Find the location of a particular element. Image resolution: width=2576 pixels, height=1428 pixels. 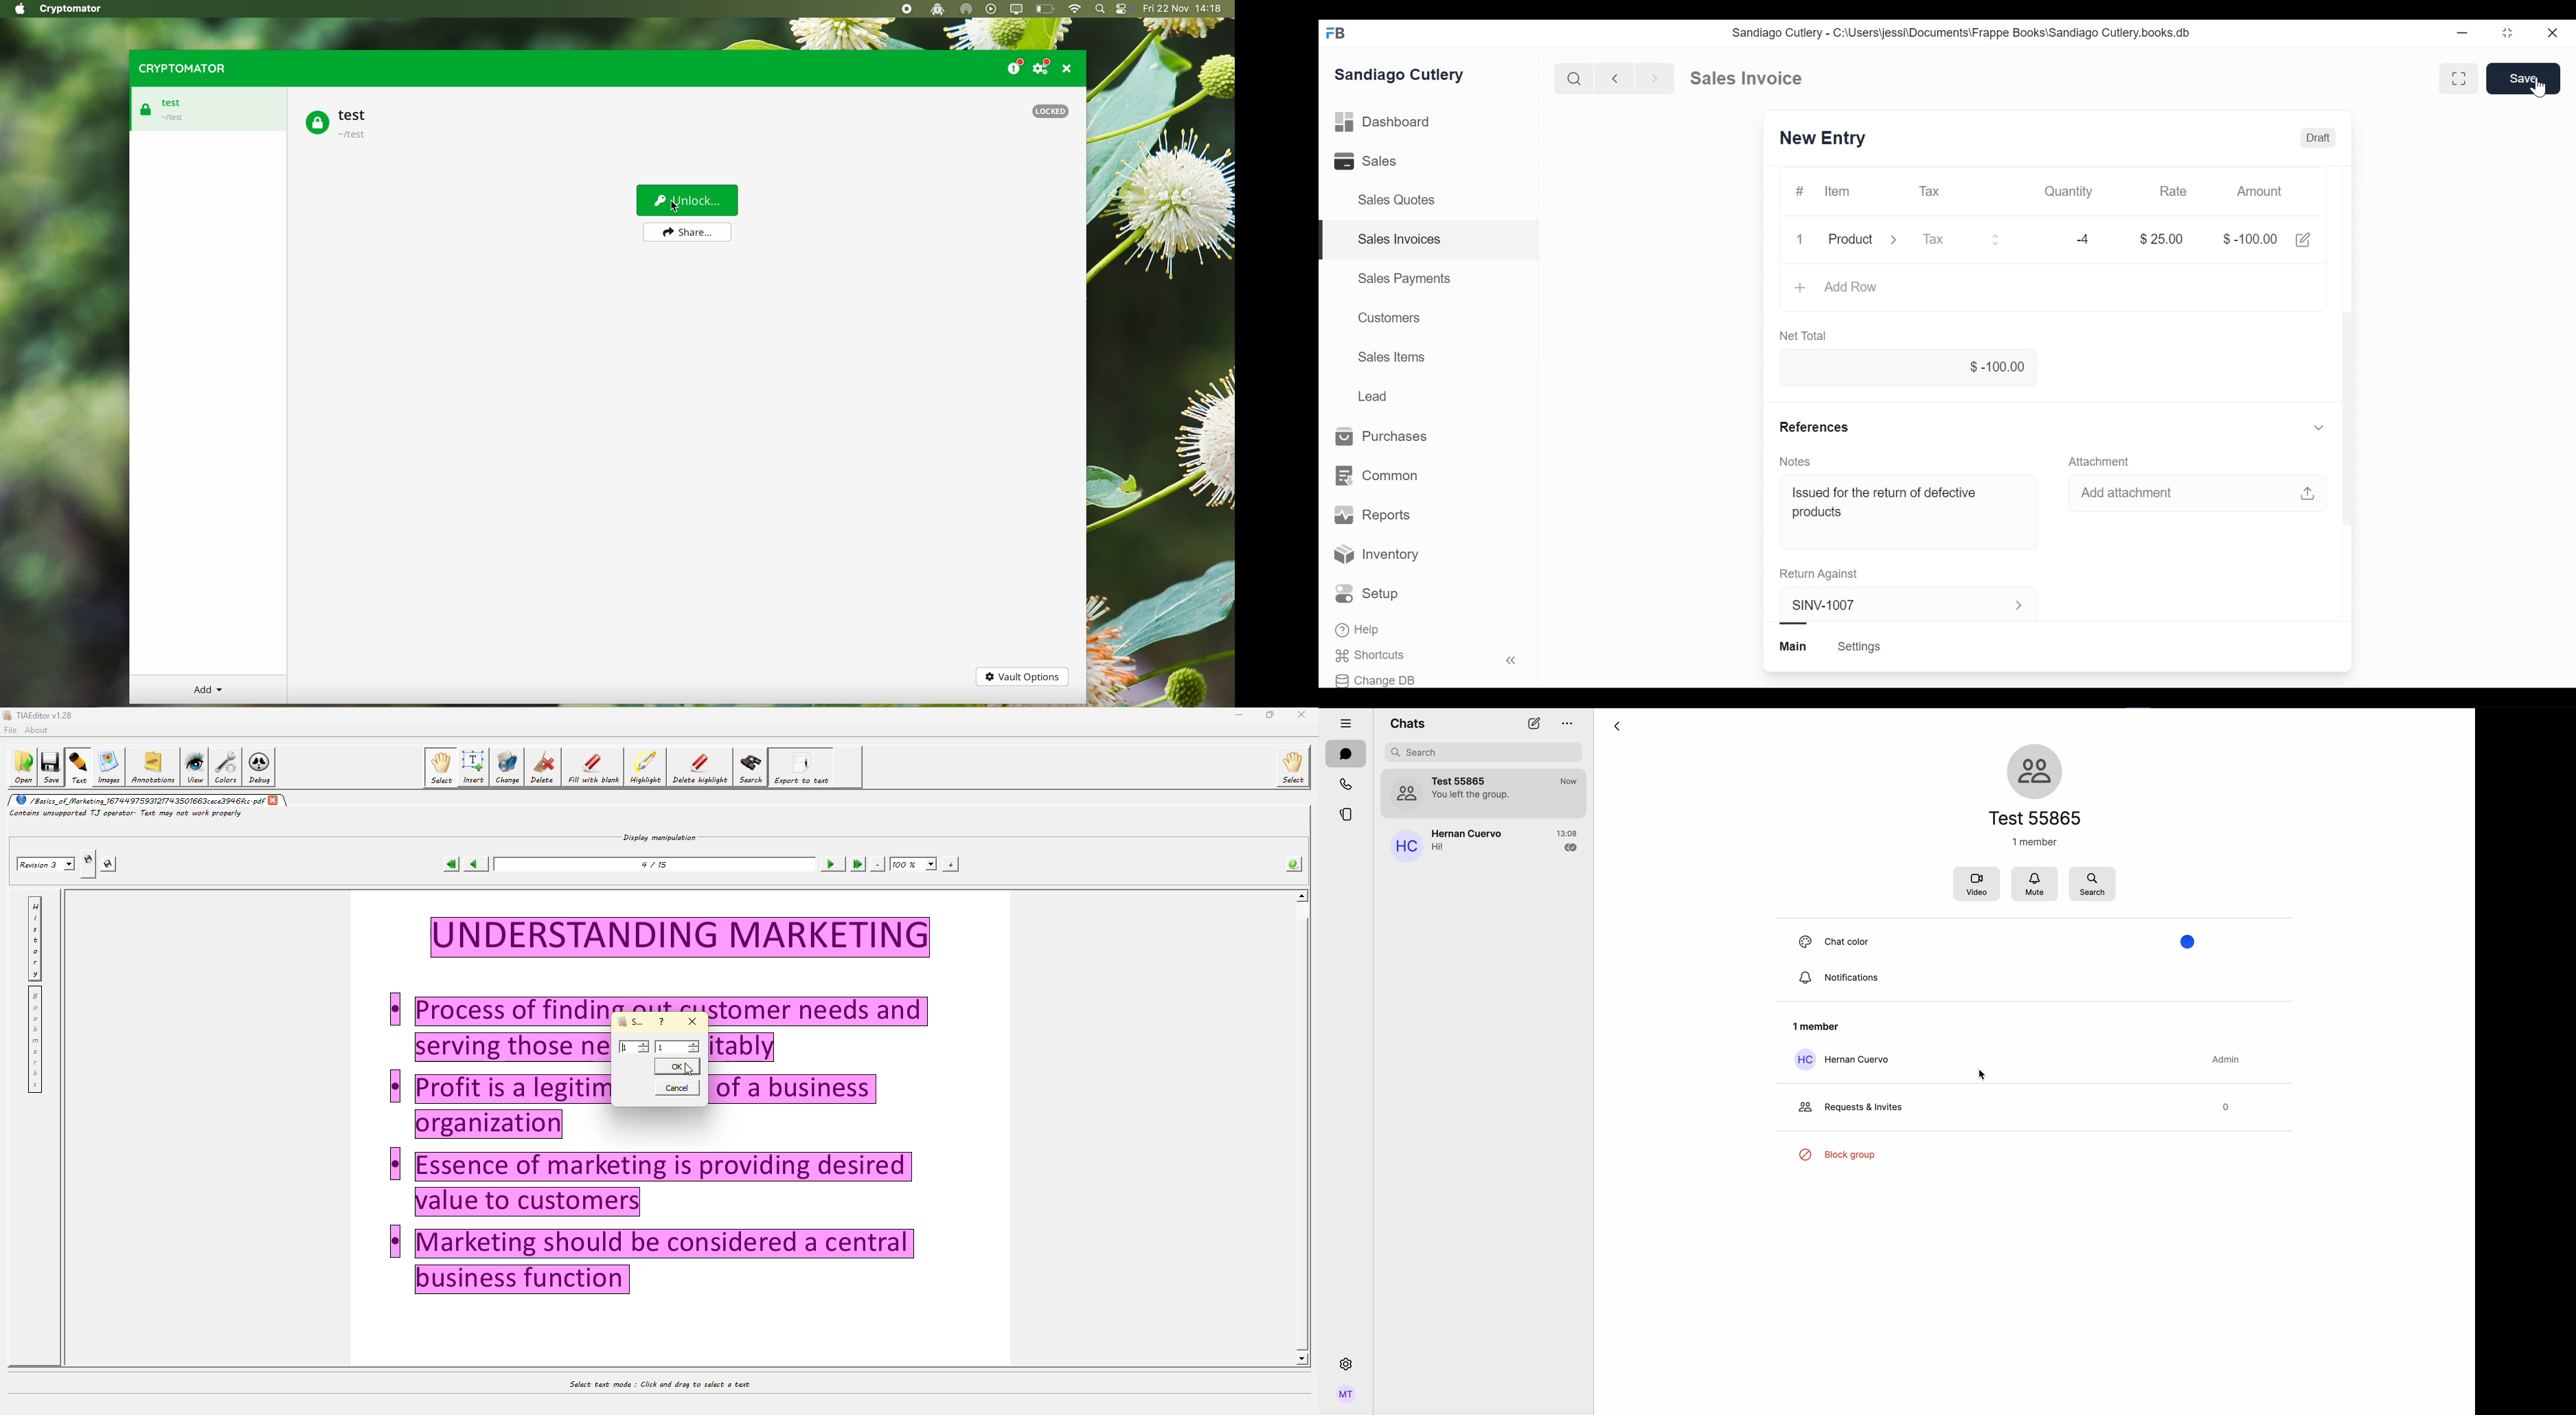

SINV-1007 is located at coordinates (1824, 137).